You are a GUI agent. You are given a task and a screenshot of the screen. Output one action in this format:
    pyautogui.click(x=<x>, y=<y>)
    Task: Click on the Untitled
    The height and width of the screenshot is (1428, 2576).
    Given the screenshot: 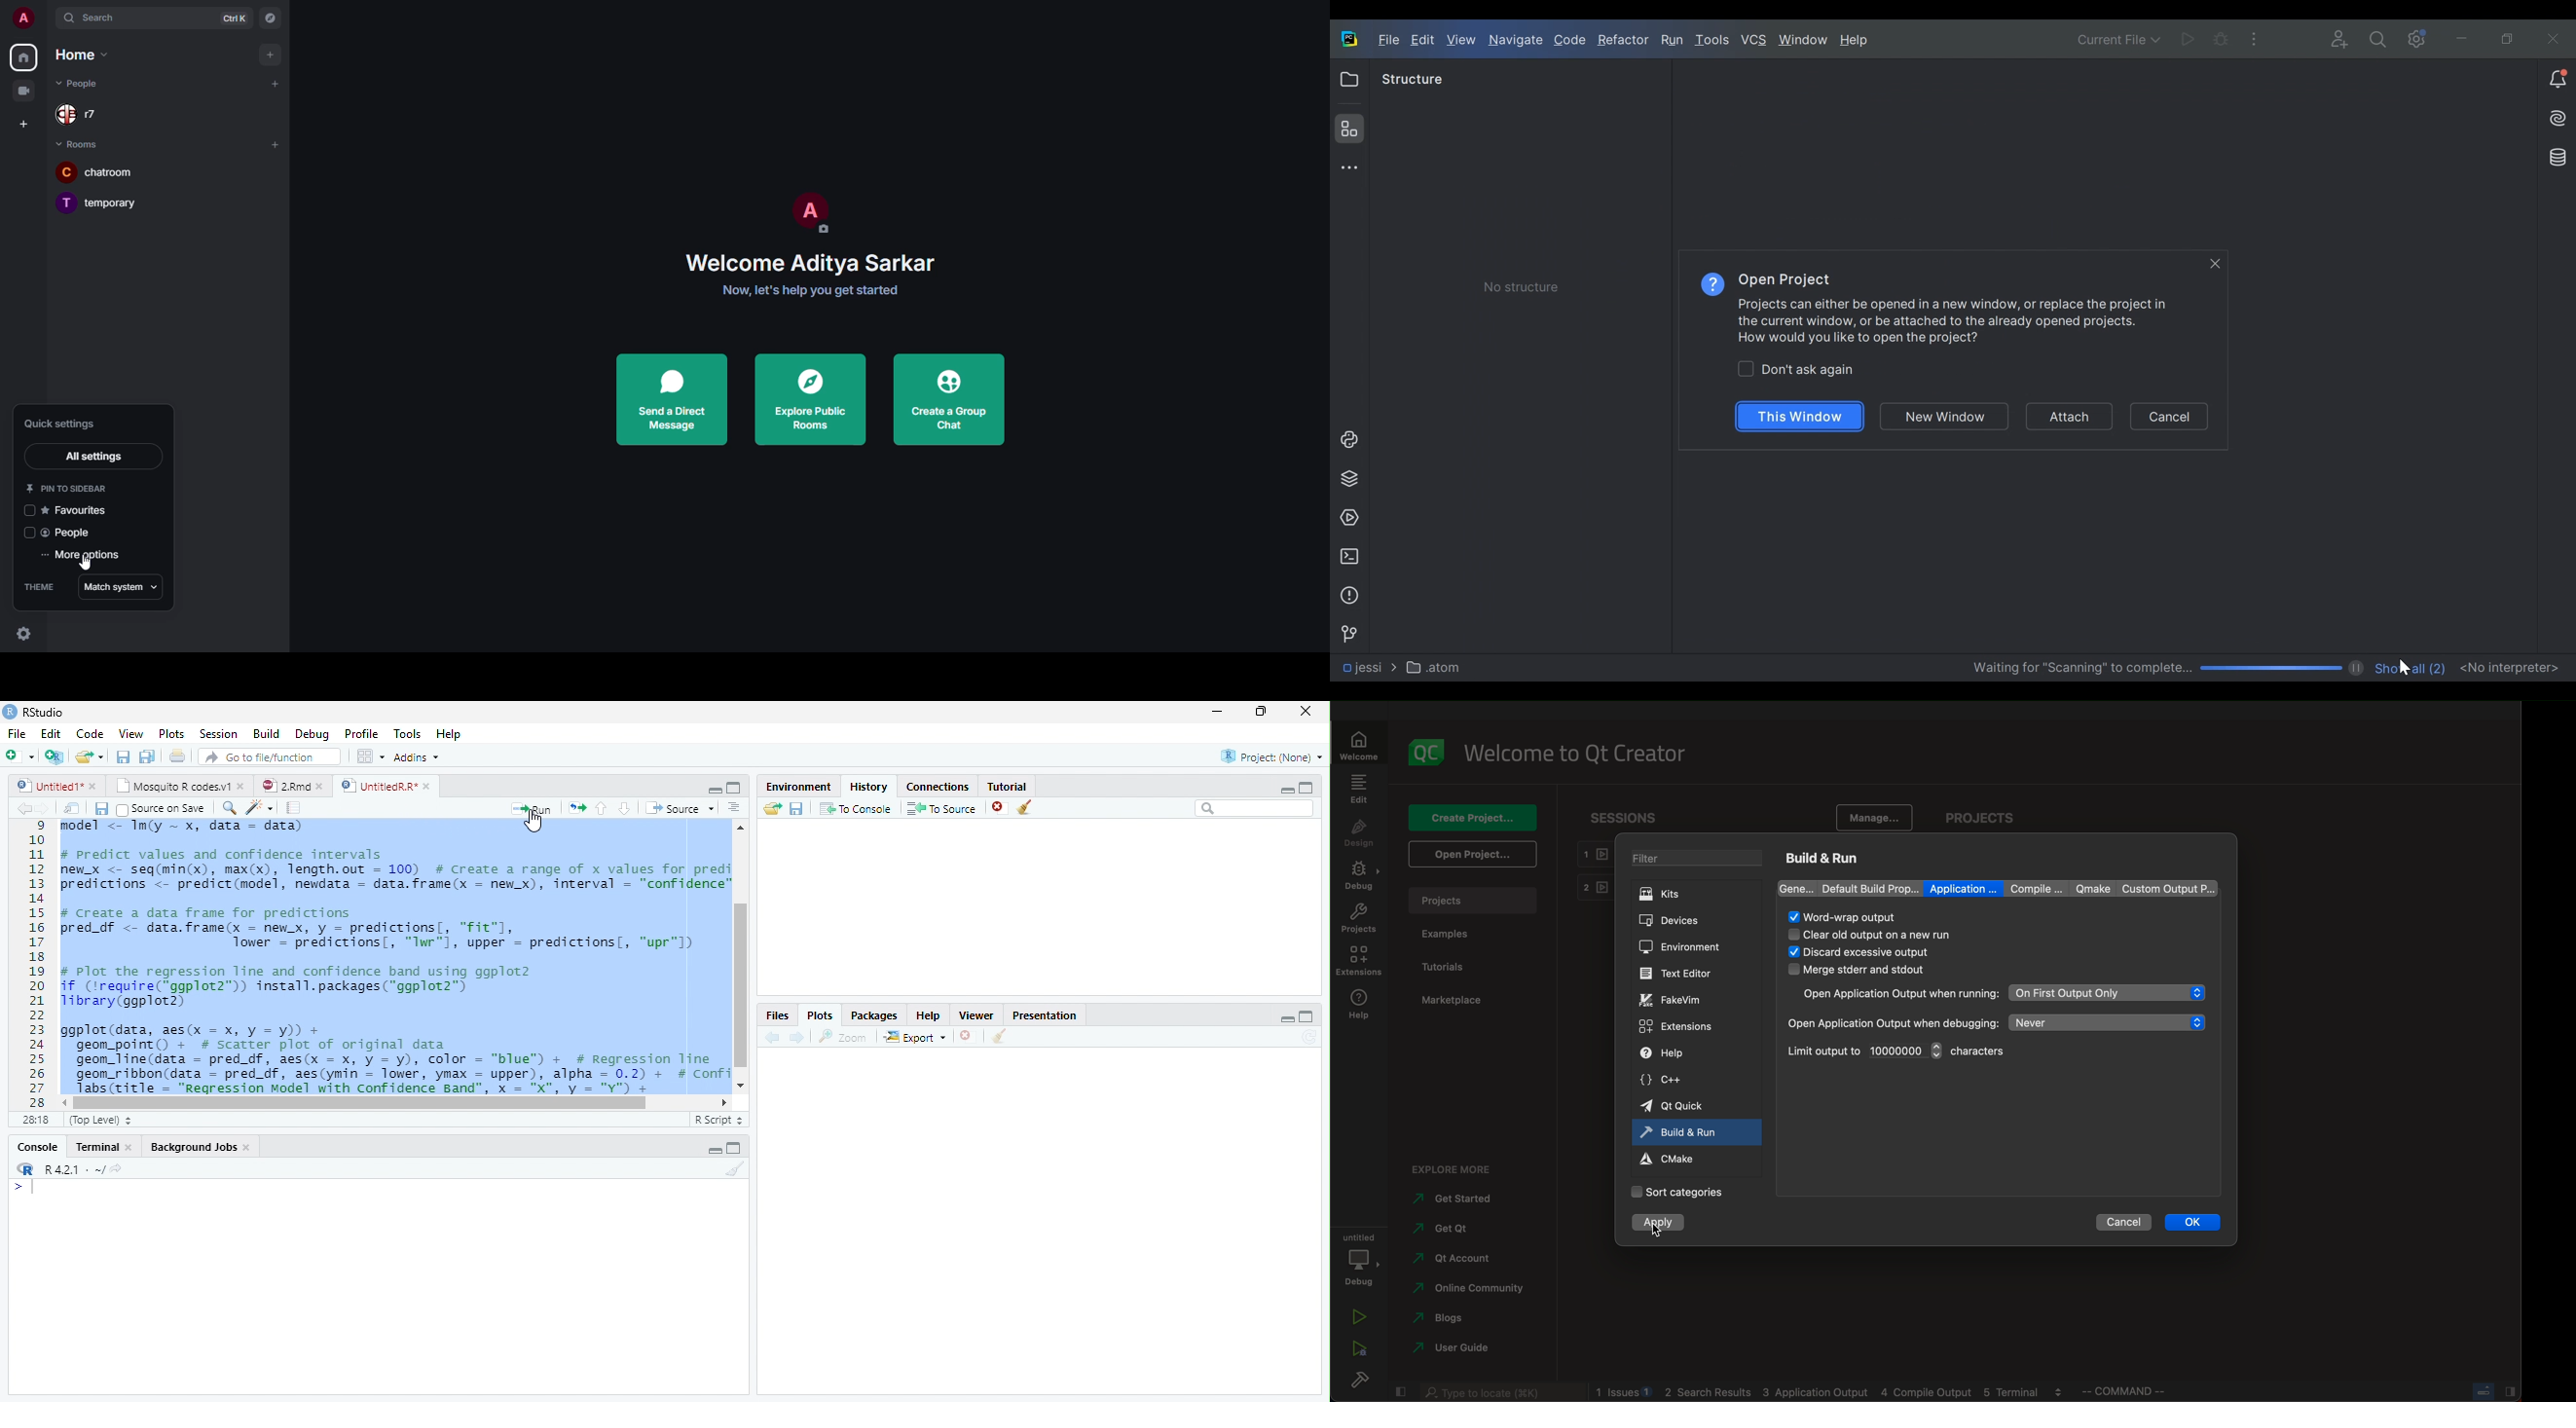 What is the action you would take?
    pyautogui.click(x=57, y=785)
    